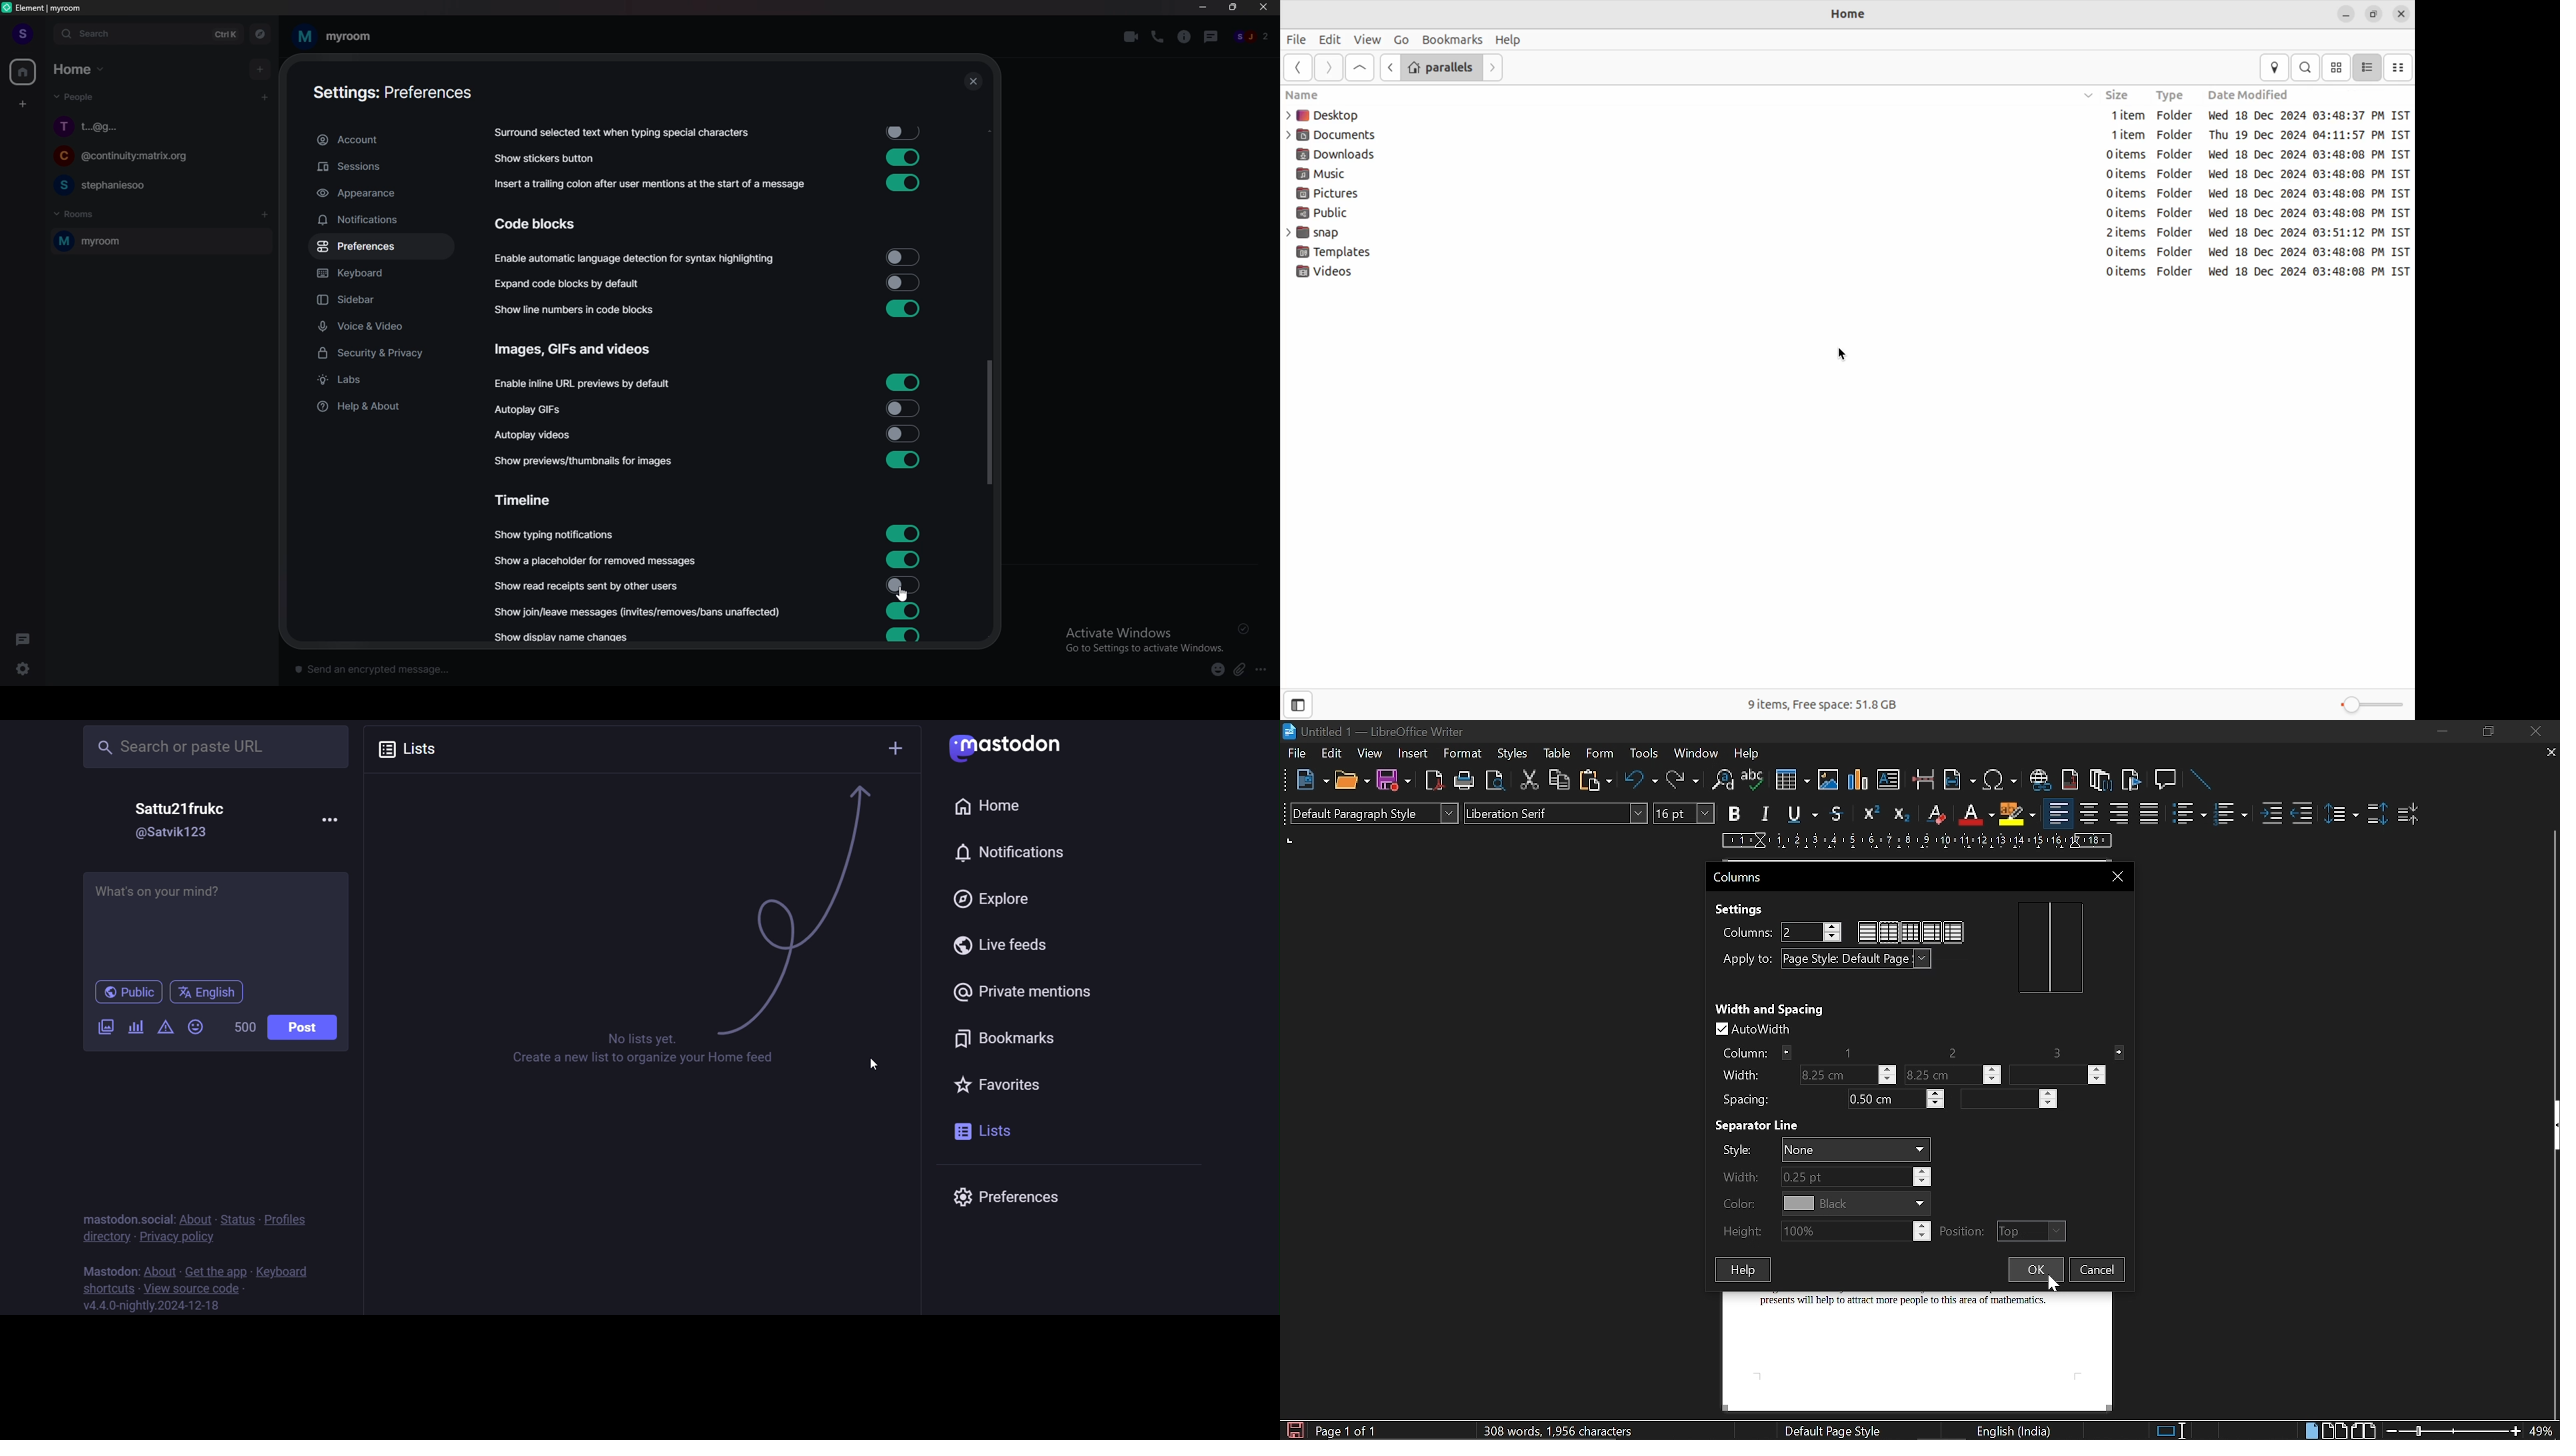 This screenshot has width=2576, height=1456. Describe the element at coordinates (1310, 783) in the screenshot. I see `New` at that location.